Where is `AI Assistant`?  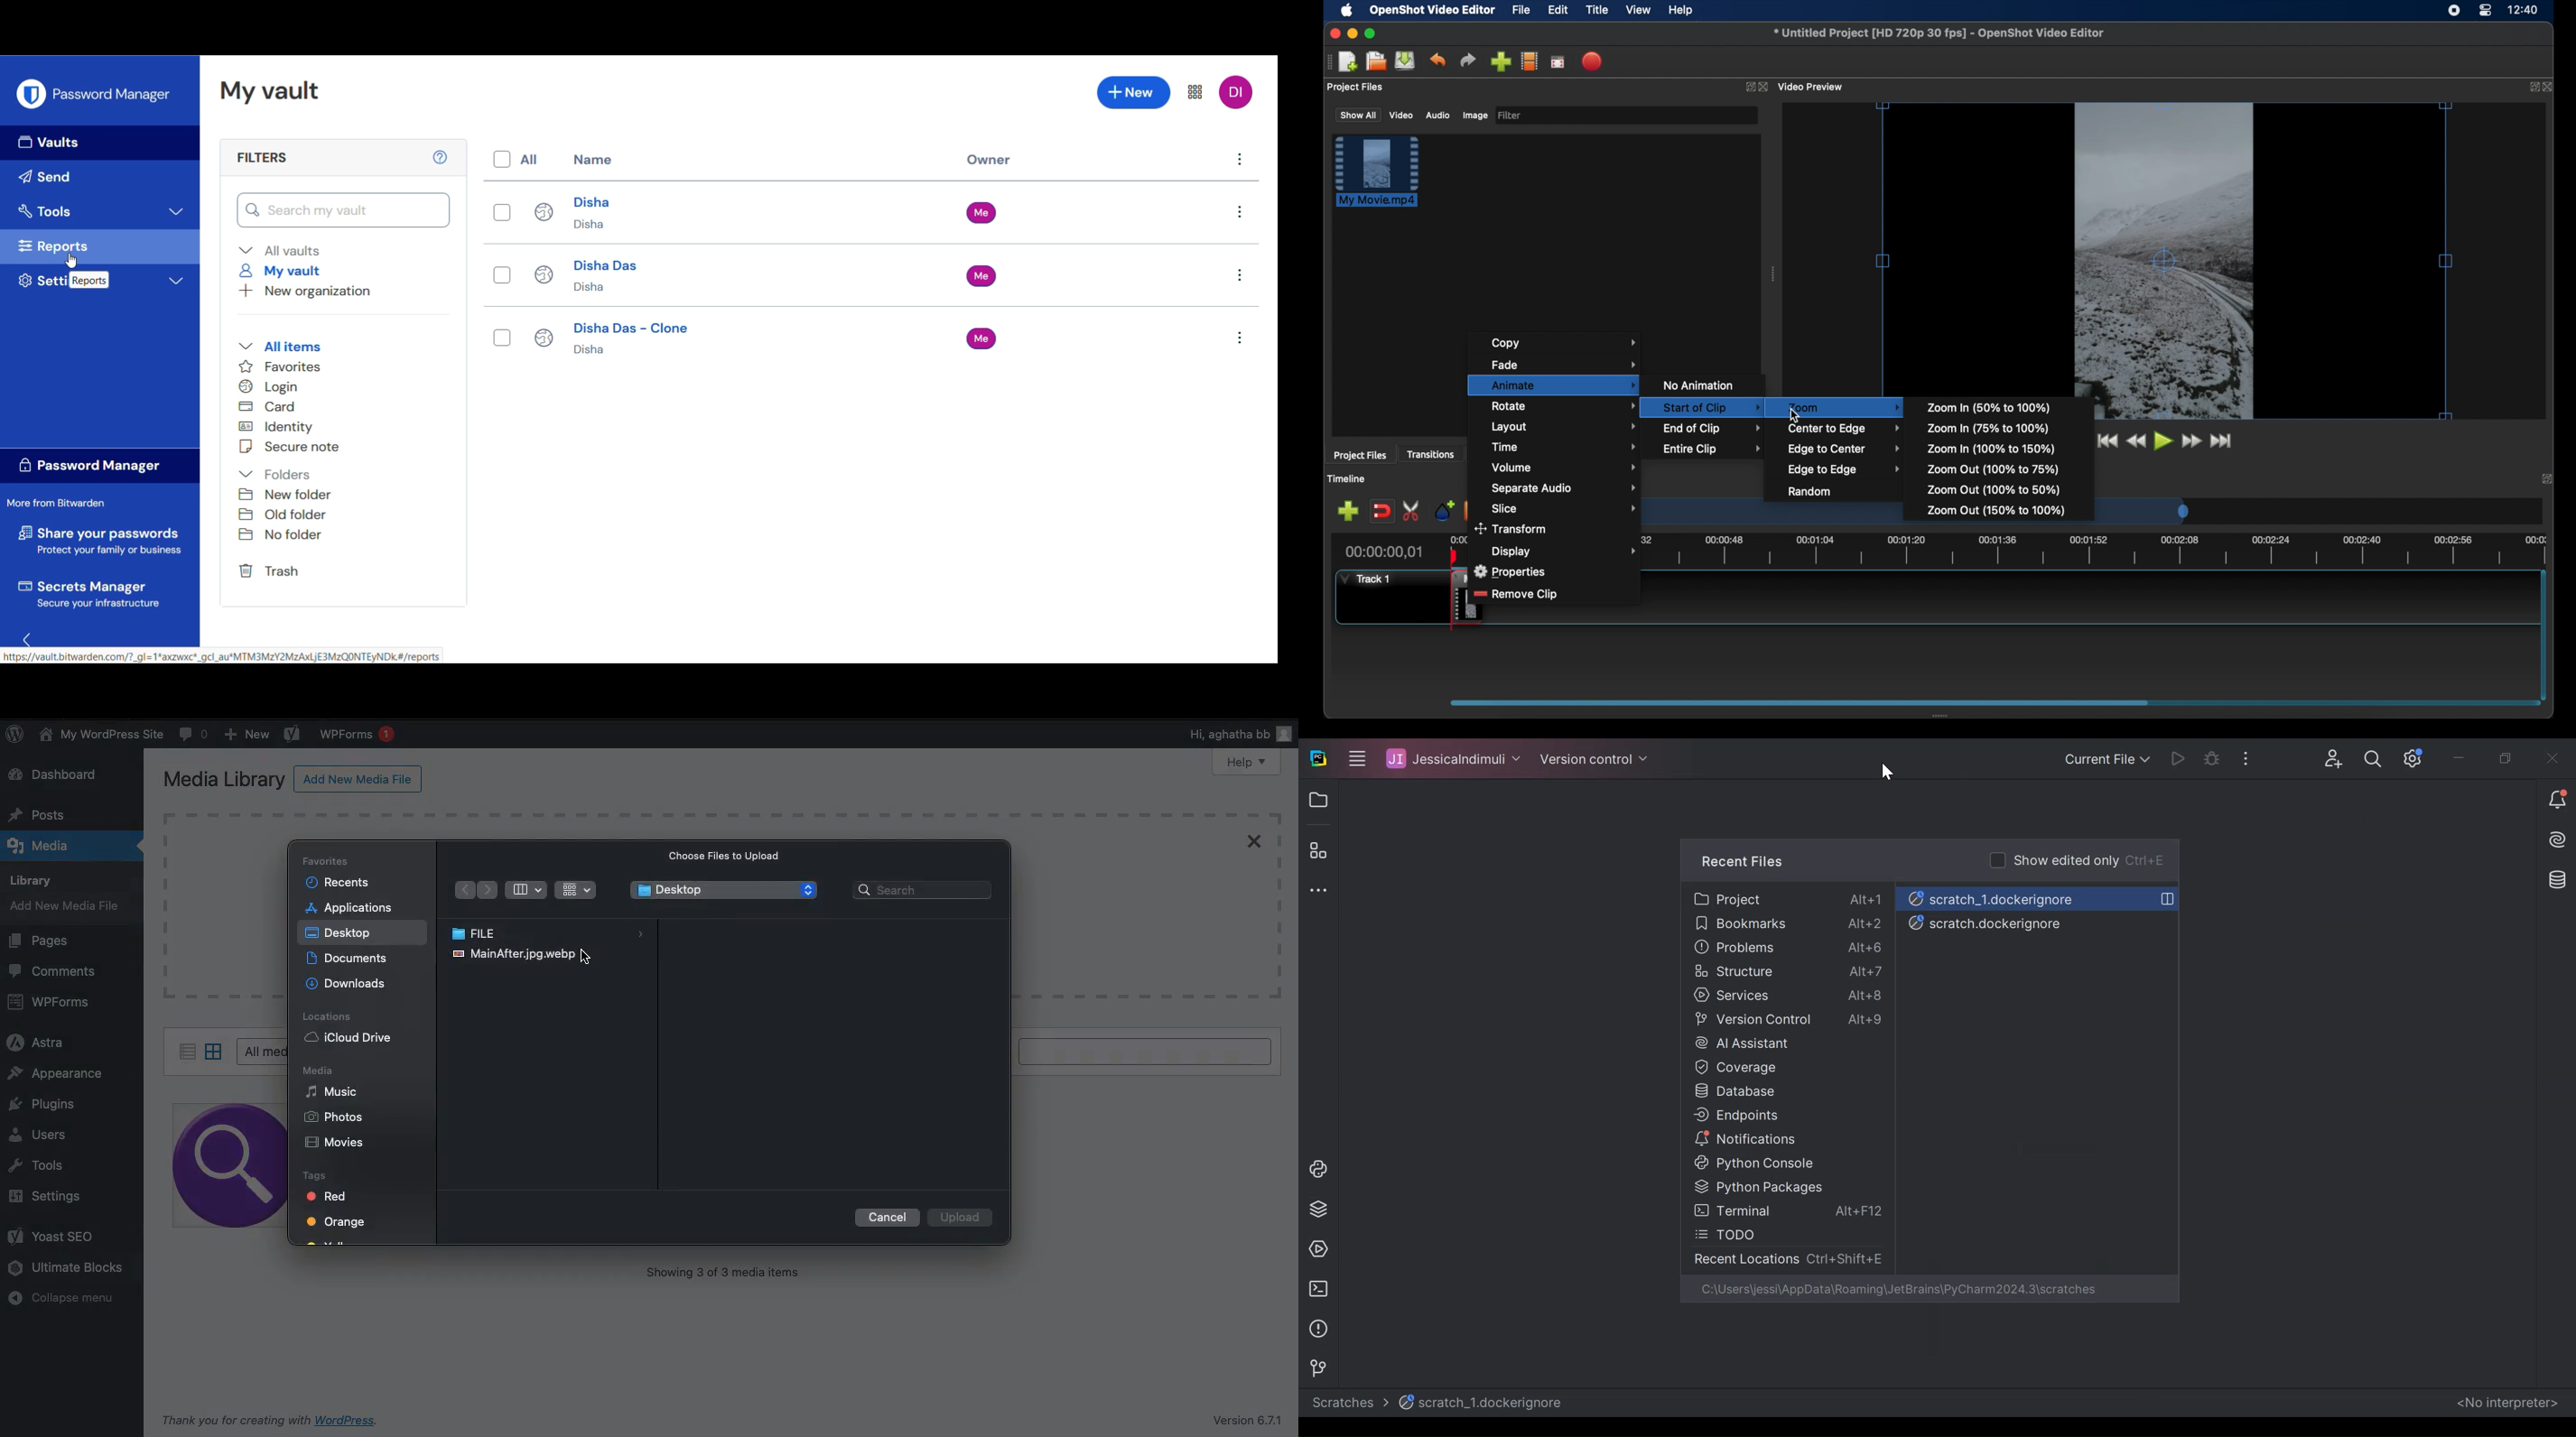
AI Assistant is located at coordinates (1786, 1042).